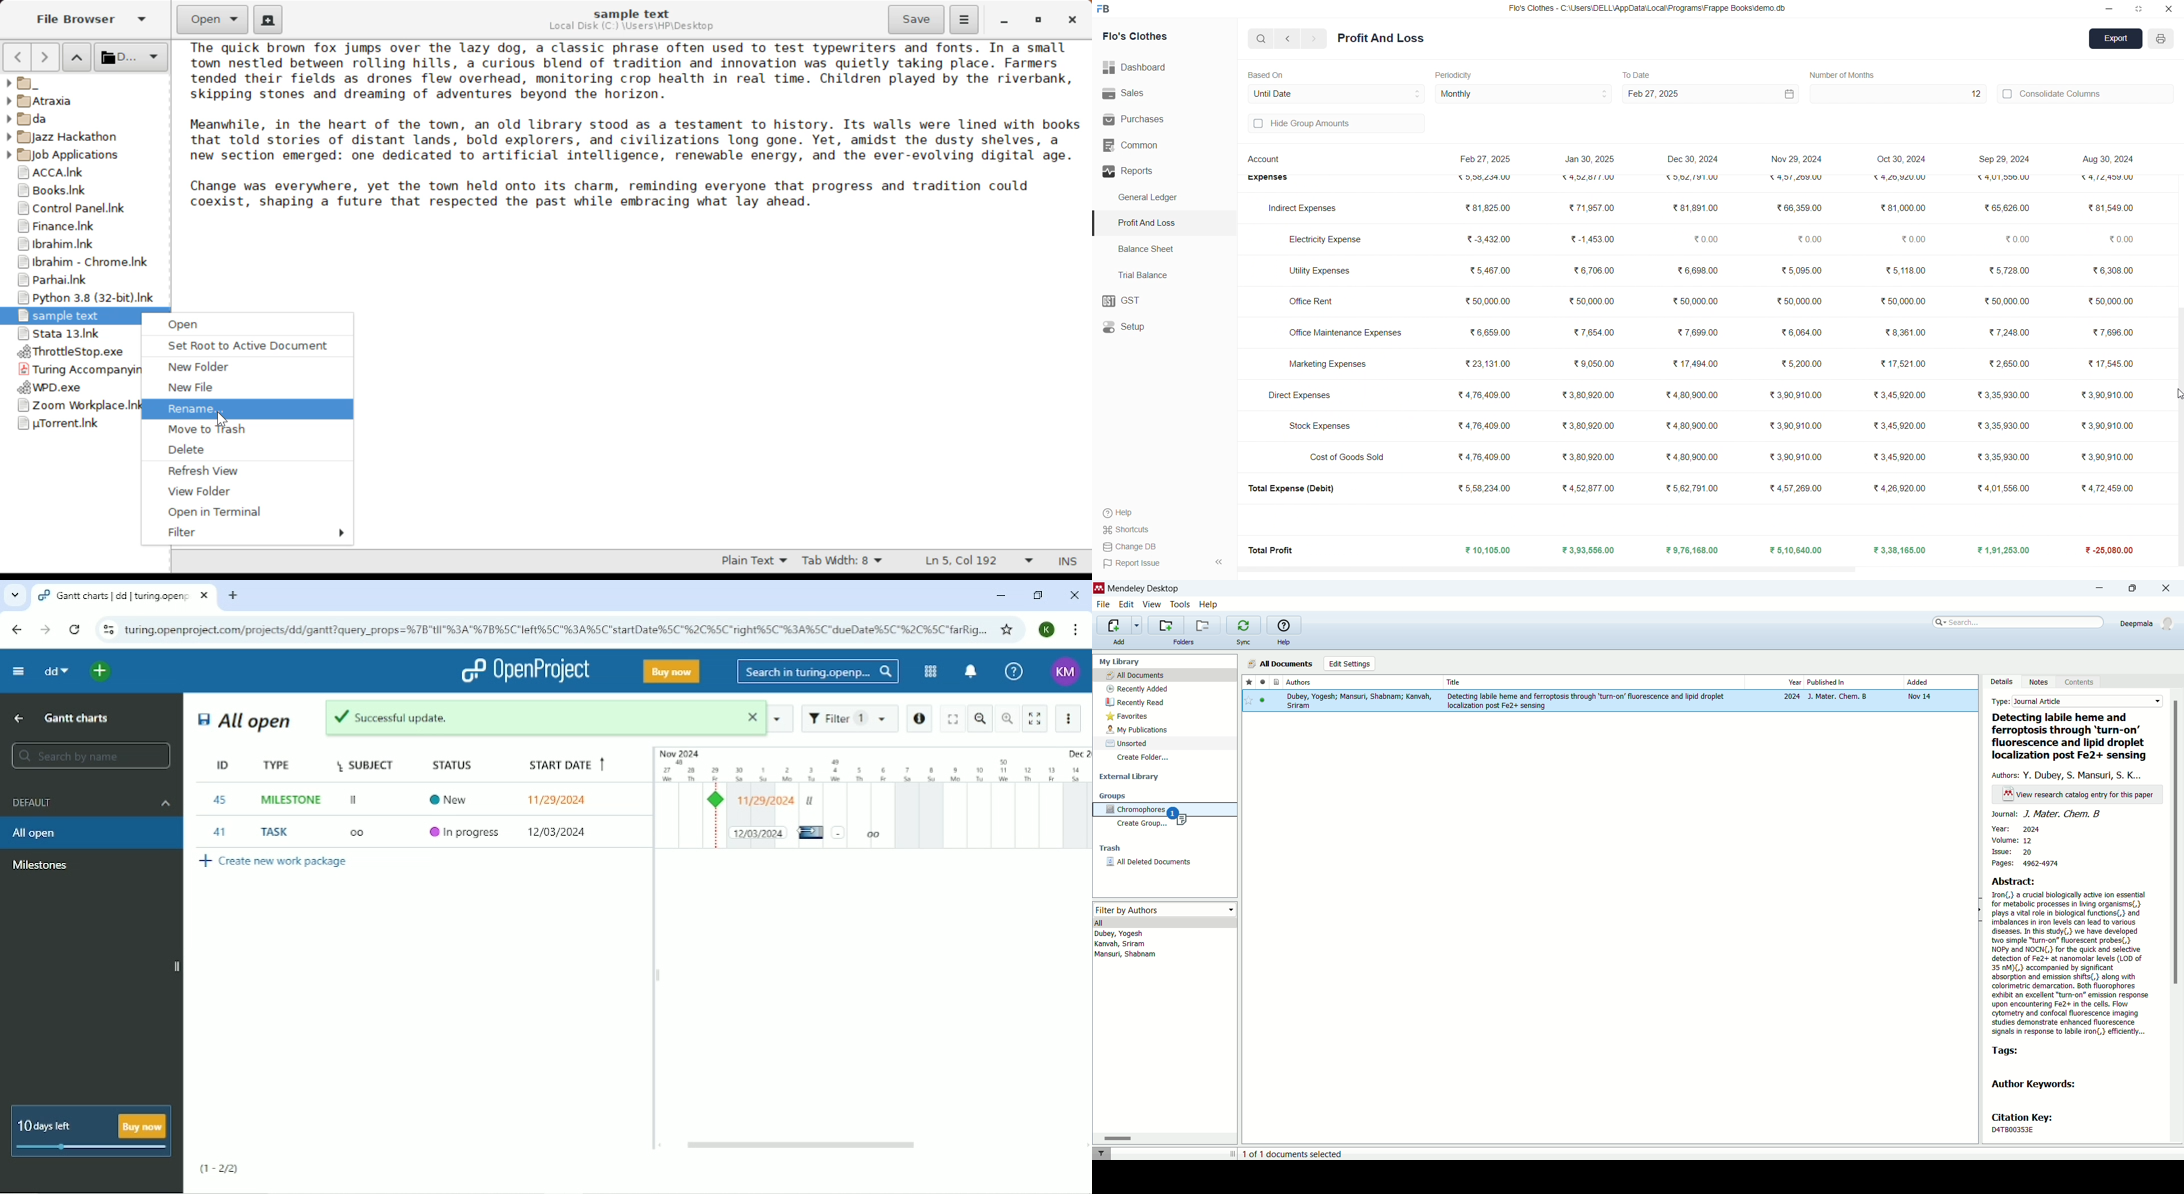 The width and height of the screenshot is (2184, 1204). I want to click on file, so click(1103, 605).